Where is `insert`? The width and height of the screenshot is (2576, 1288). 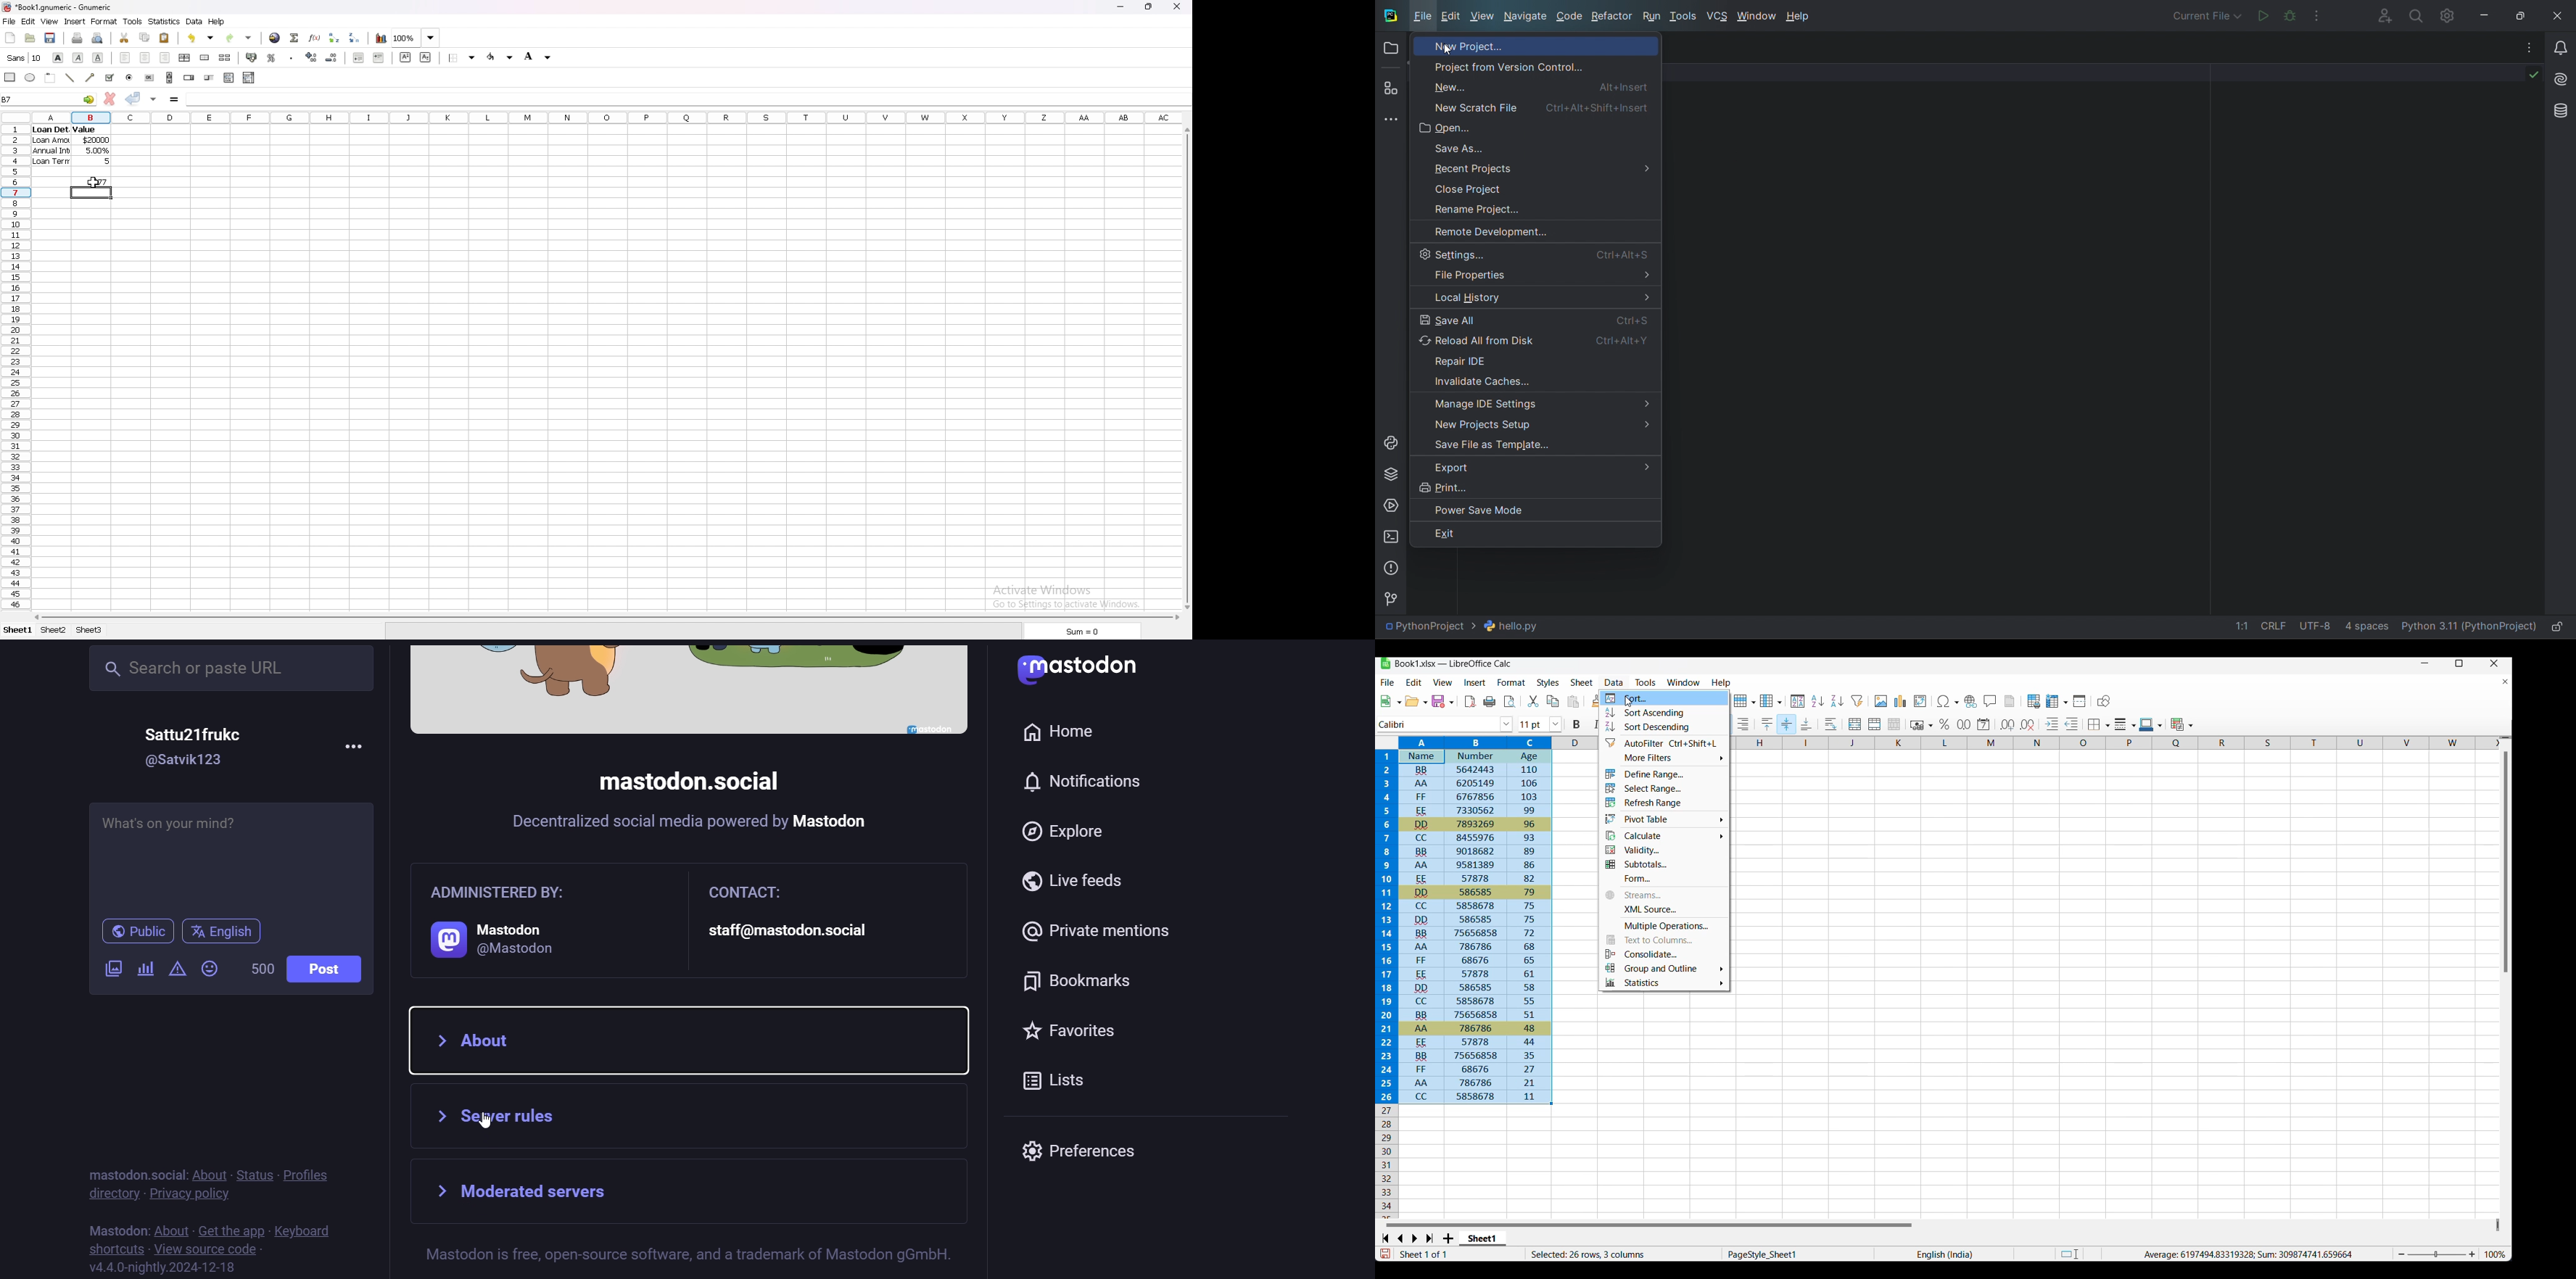 insert is located at coordinates (75, 22).